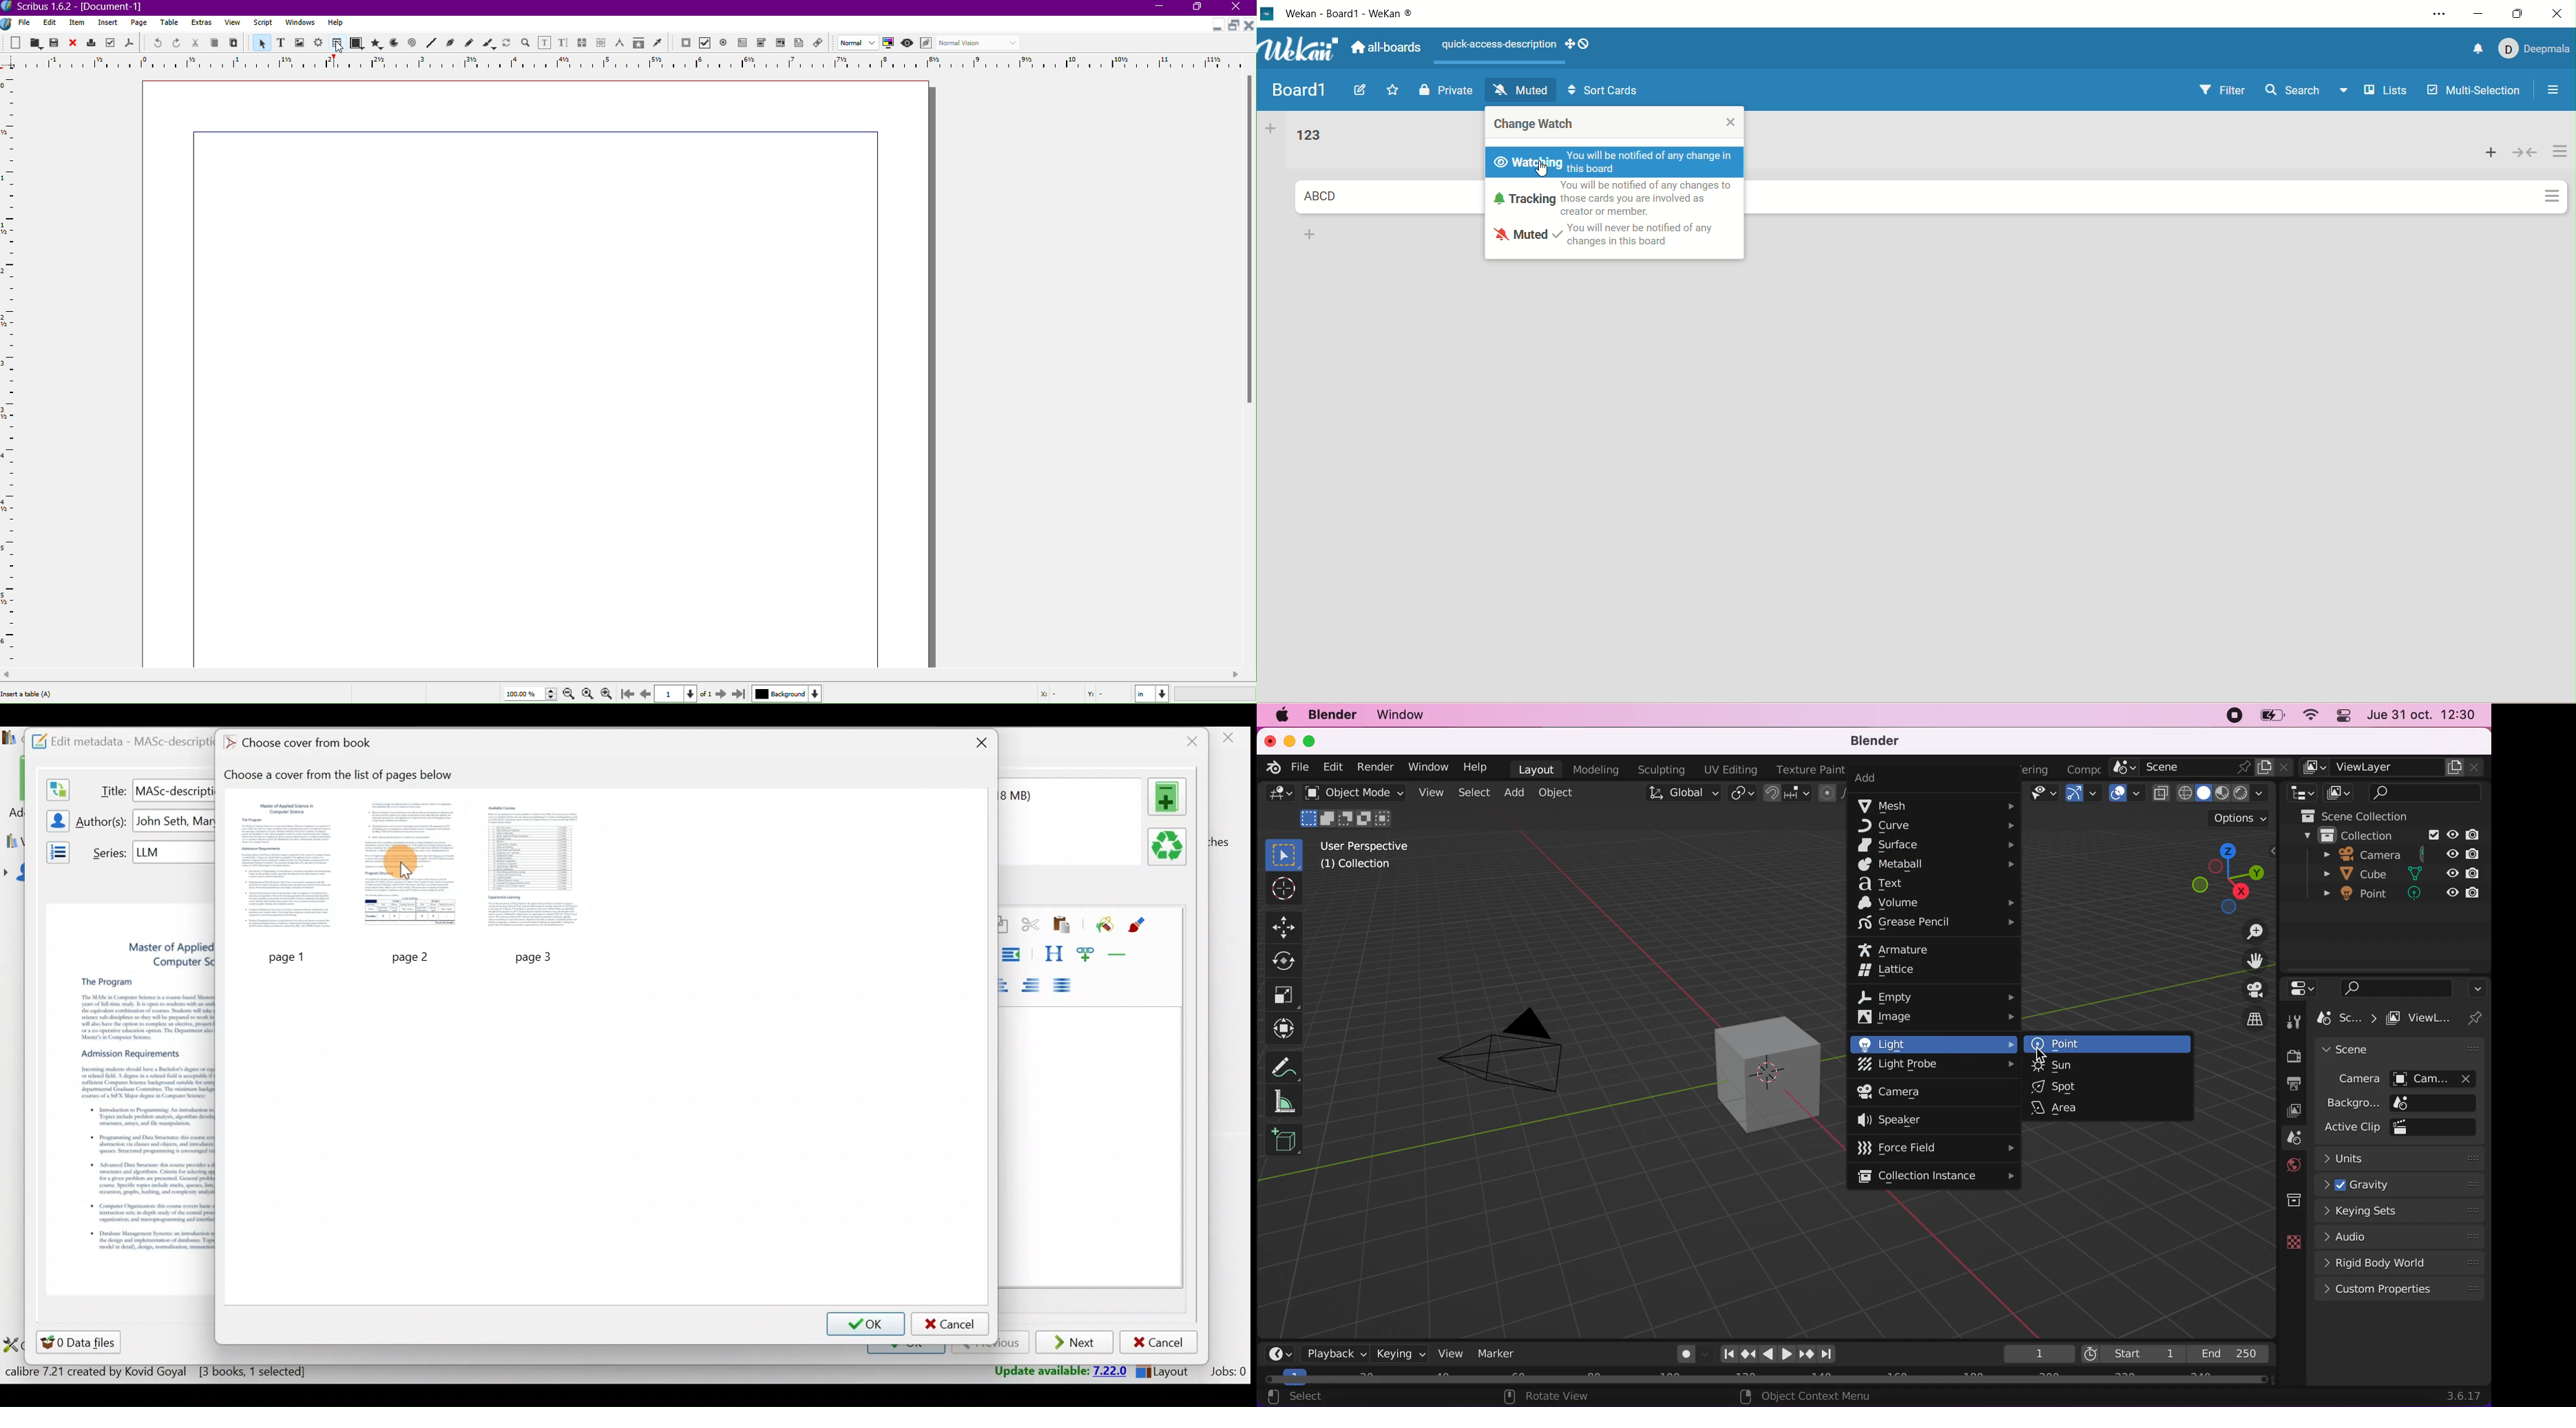 The image size is (2576, 1428). I want to click on view, so click(1450, 1353).